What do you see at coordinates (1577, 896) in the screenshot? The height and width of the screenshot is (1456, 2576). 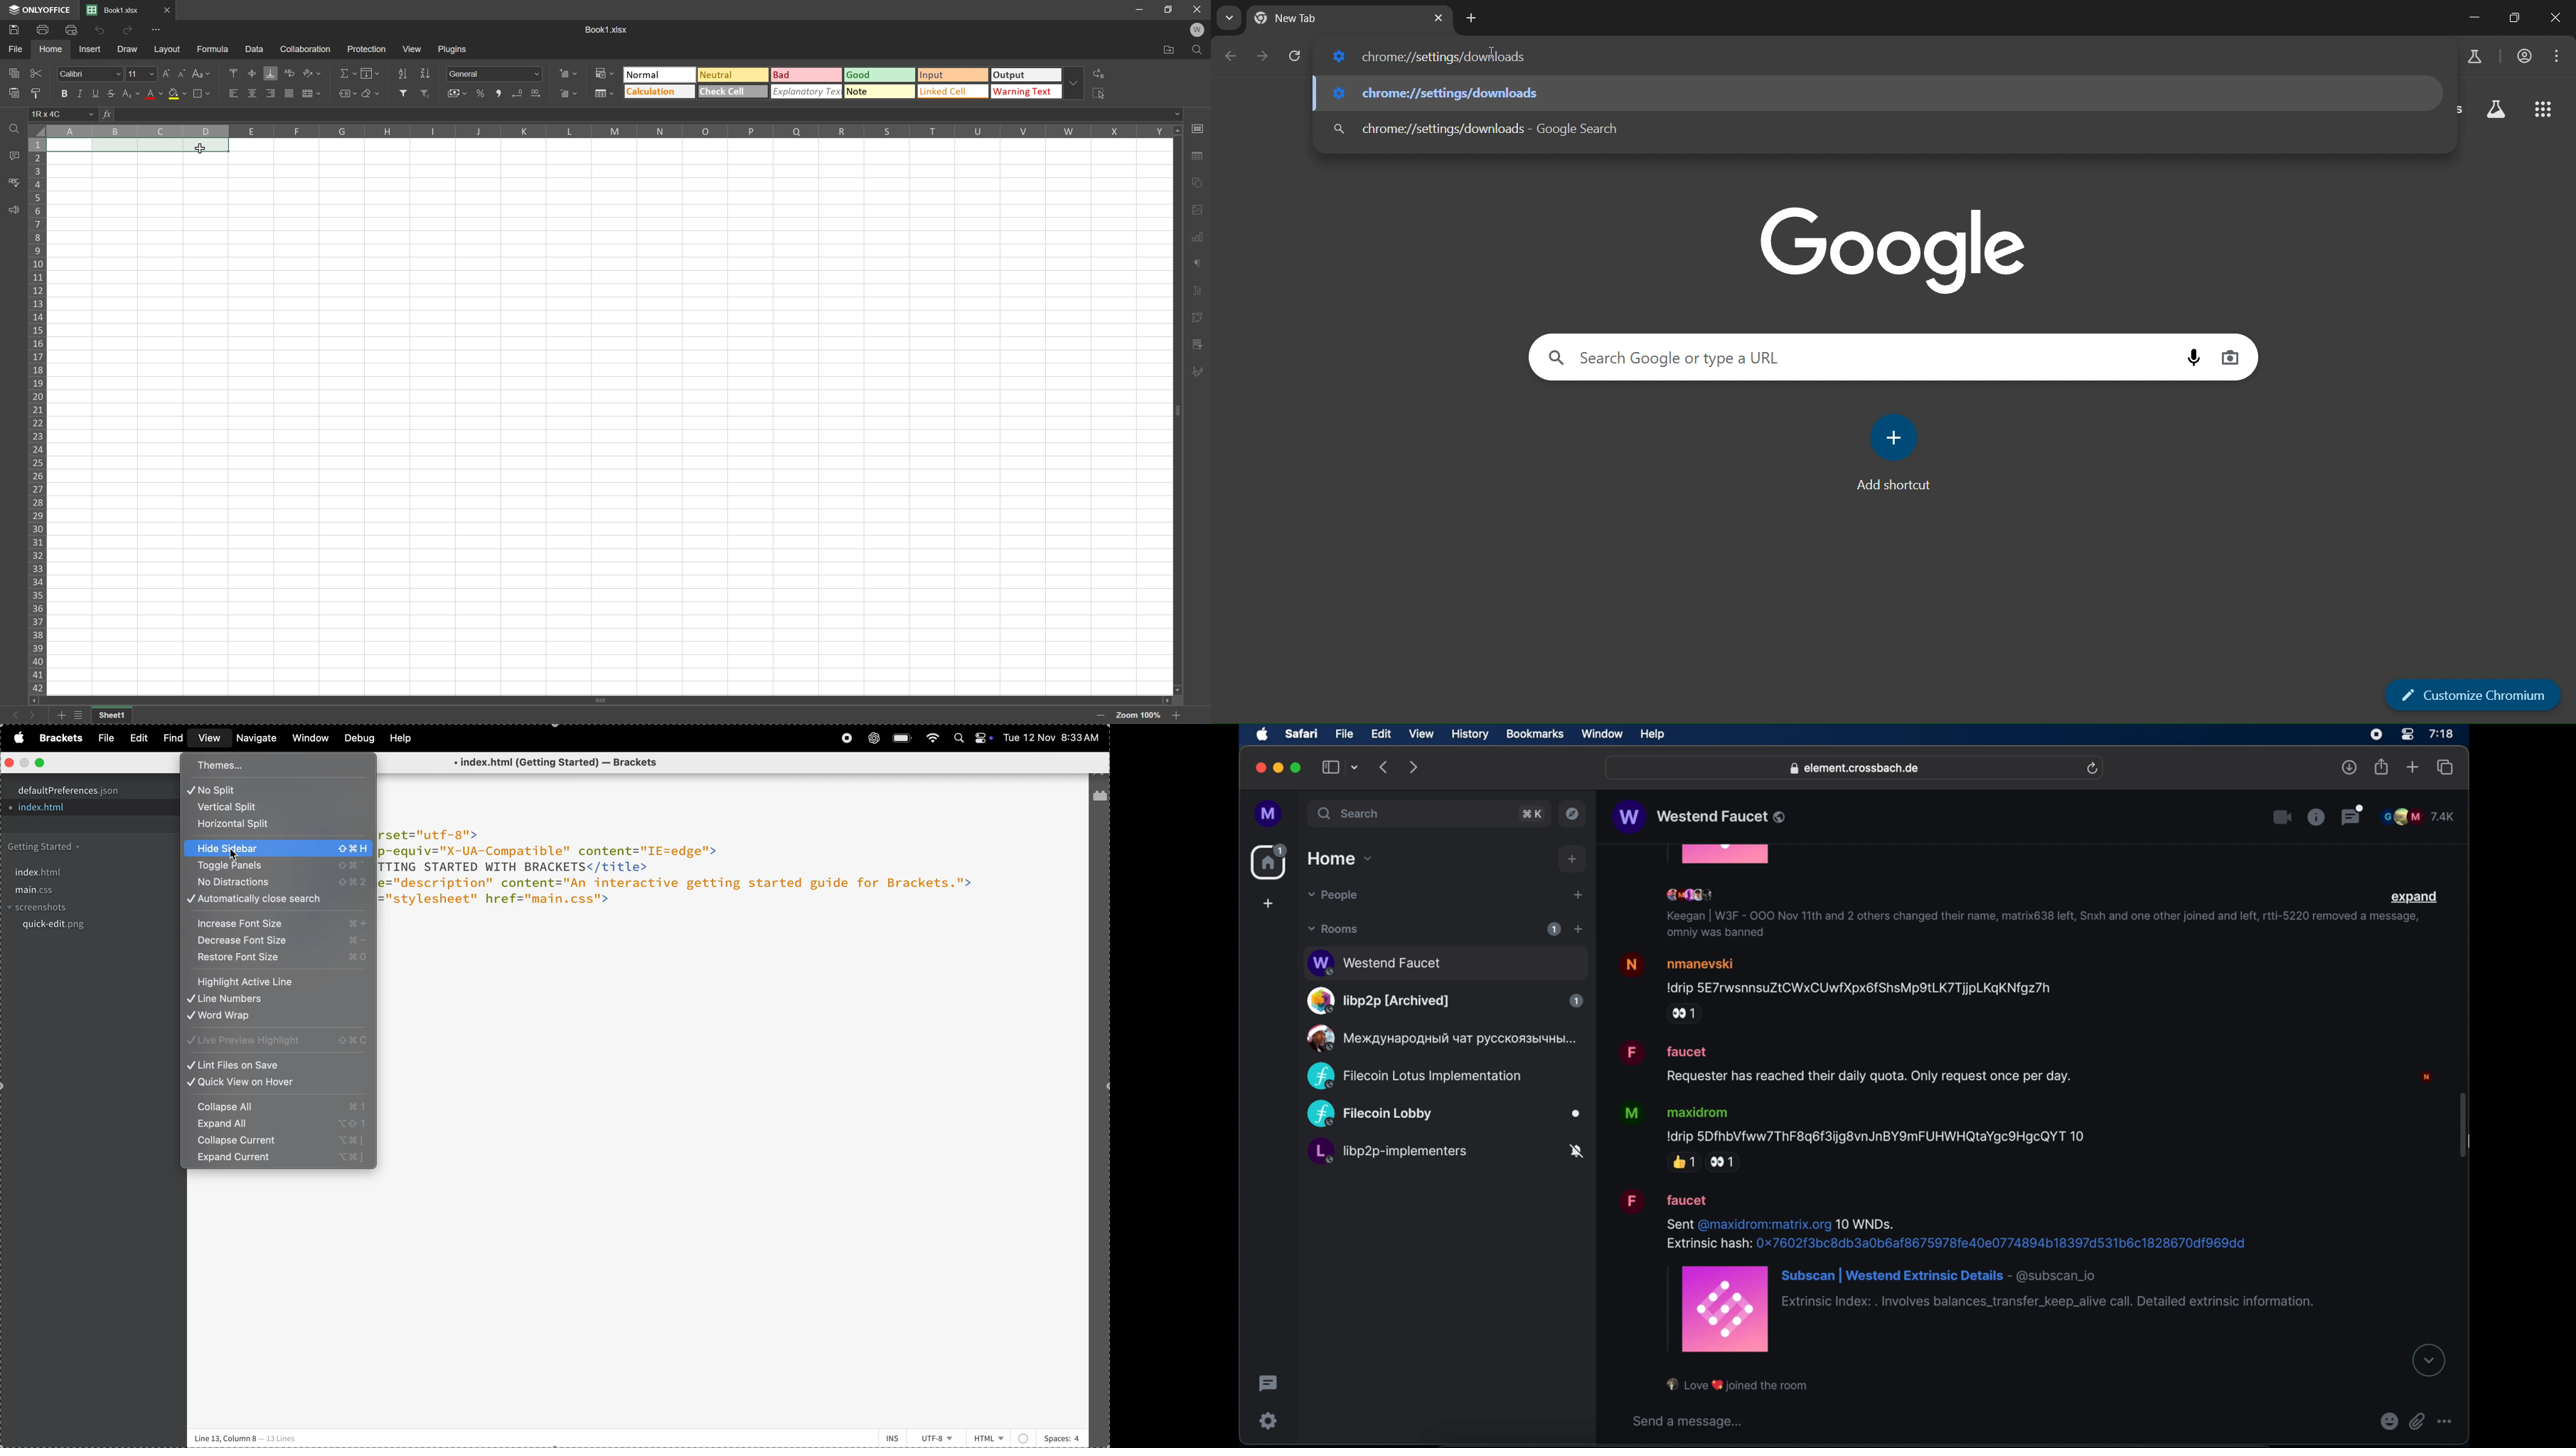 I see `start chat` at bounding box center [1577, 896].